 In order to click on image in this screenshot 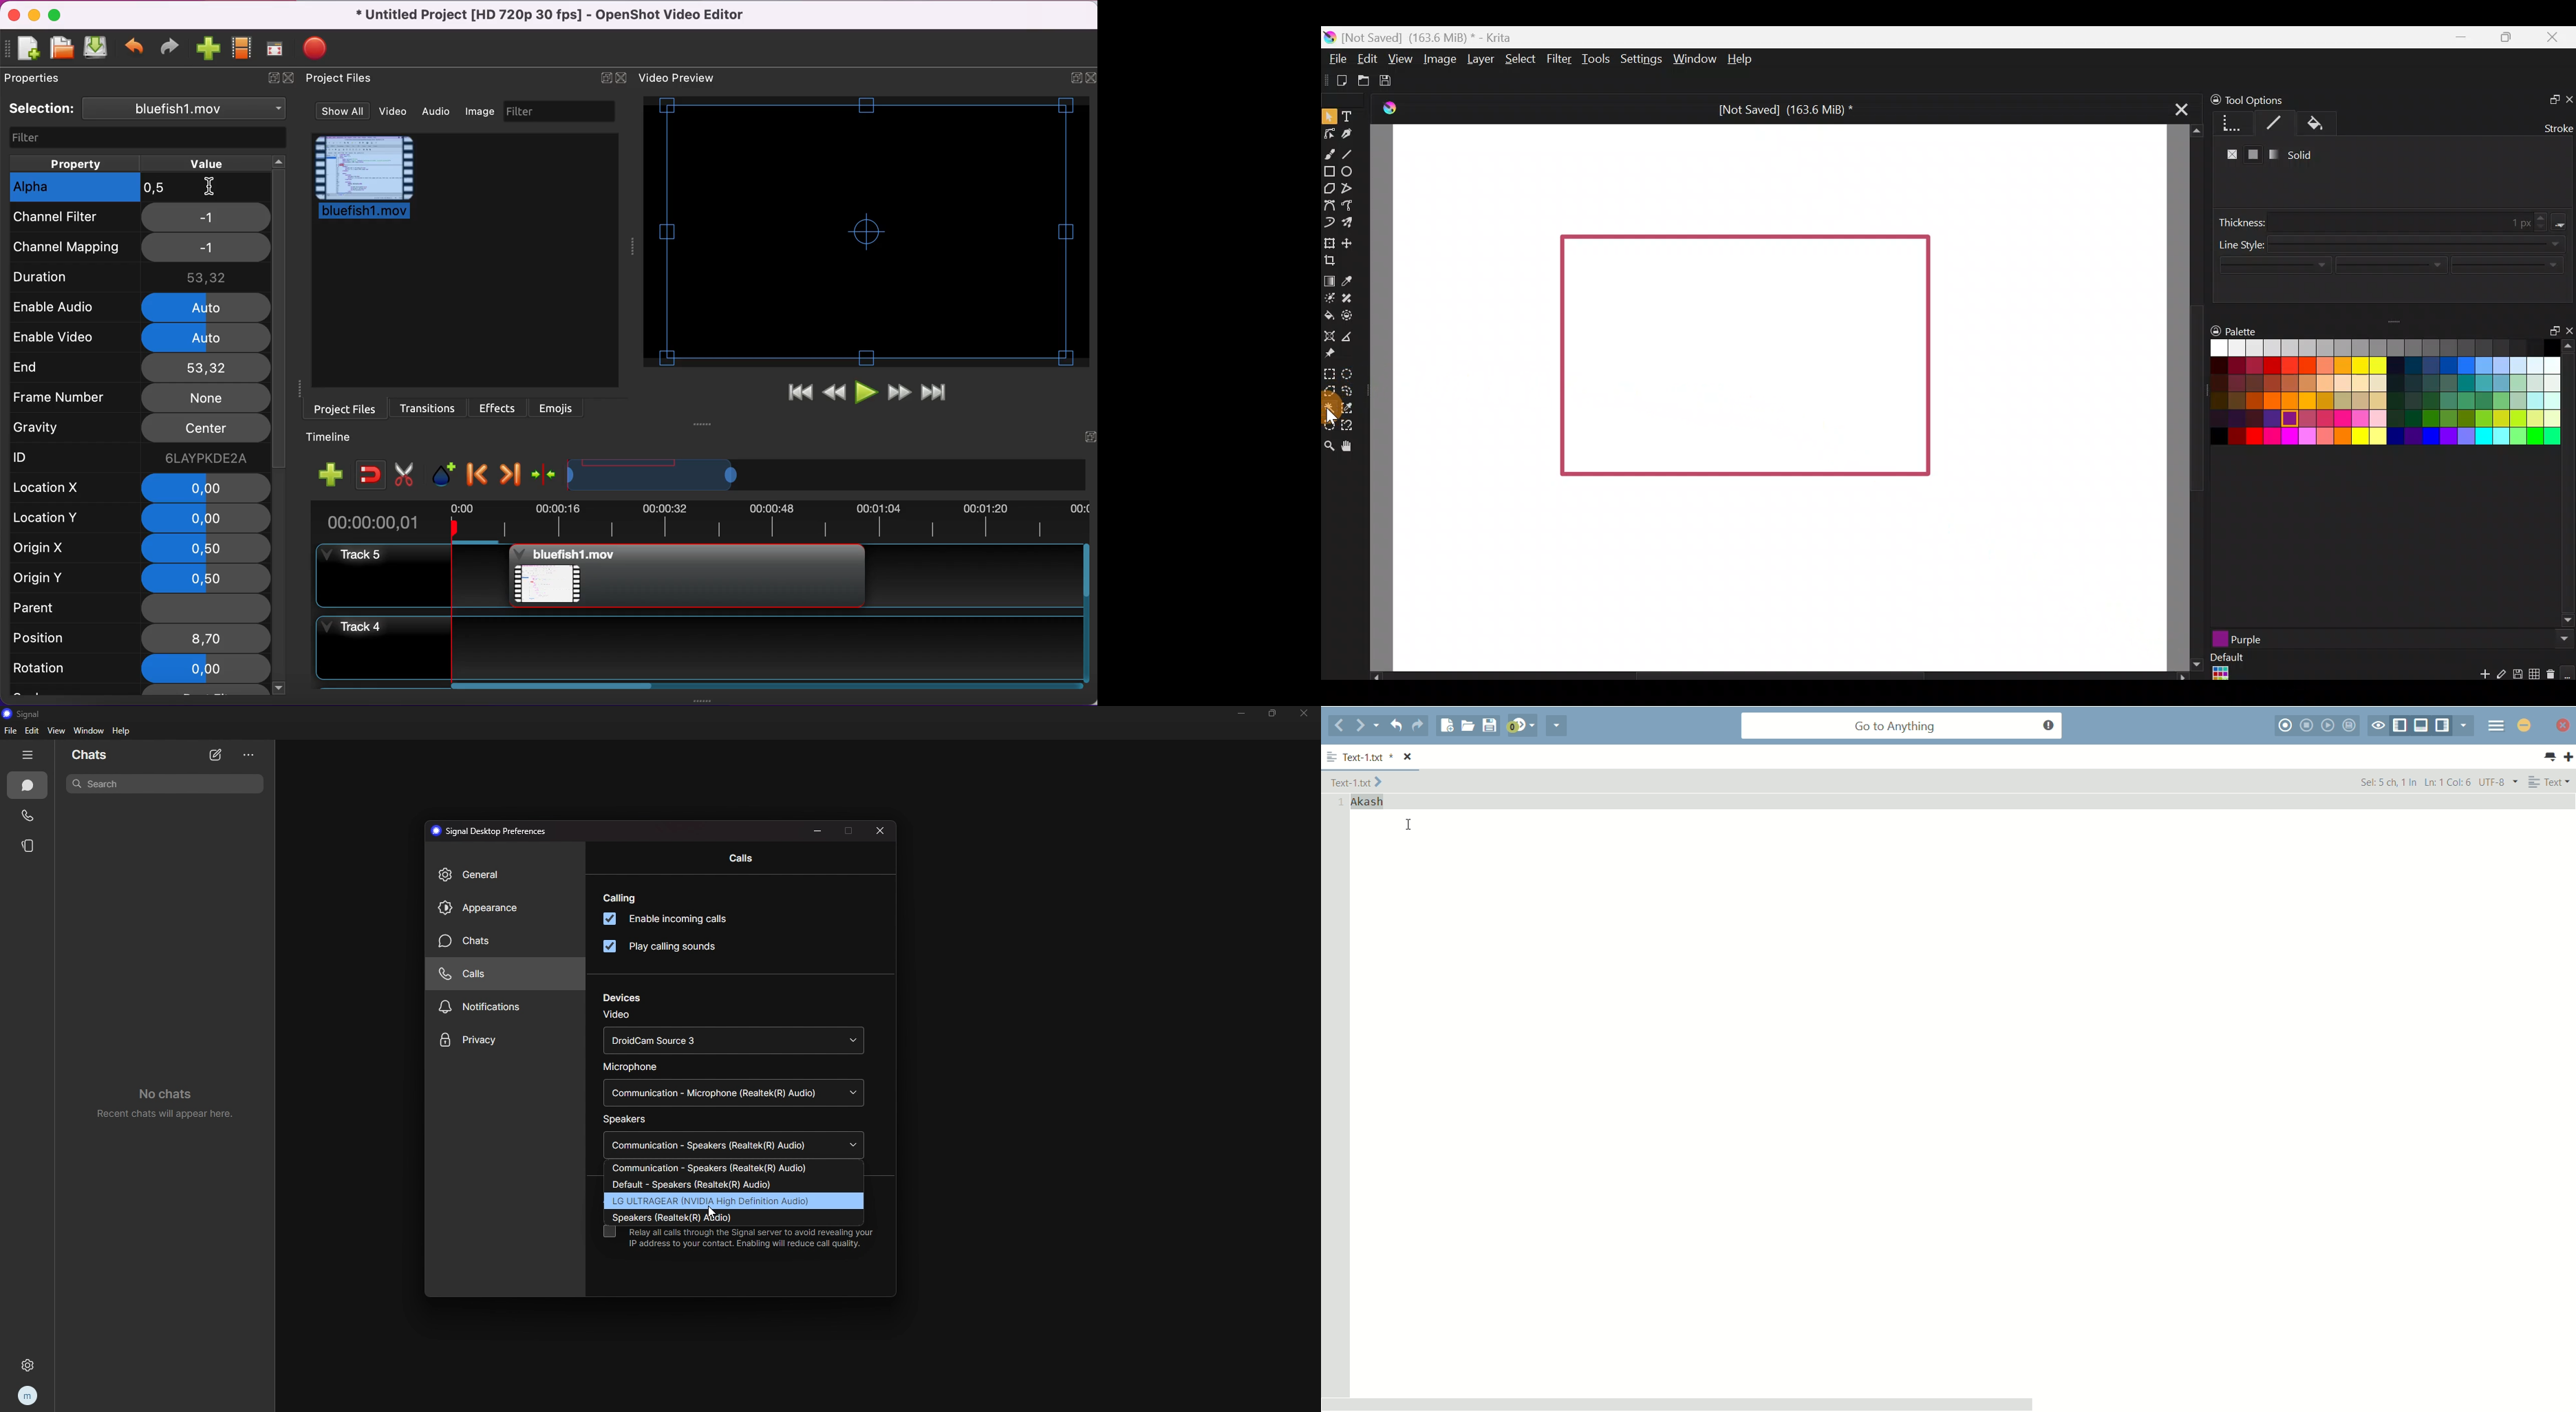, I will do `click(482, 112)`.